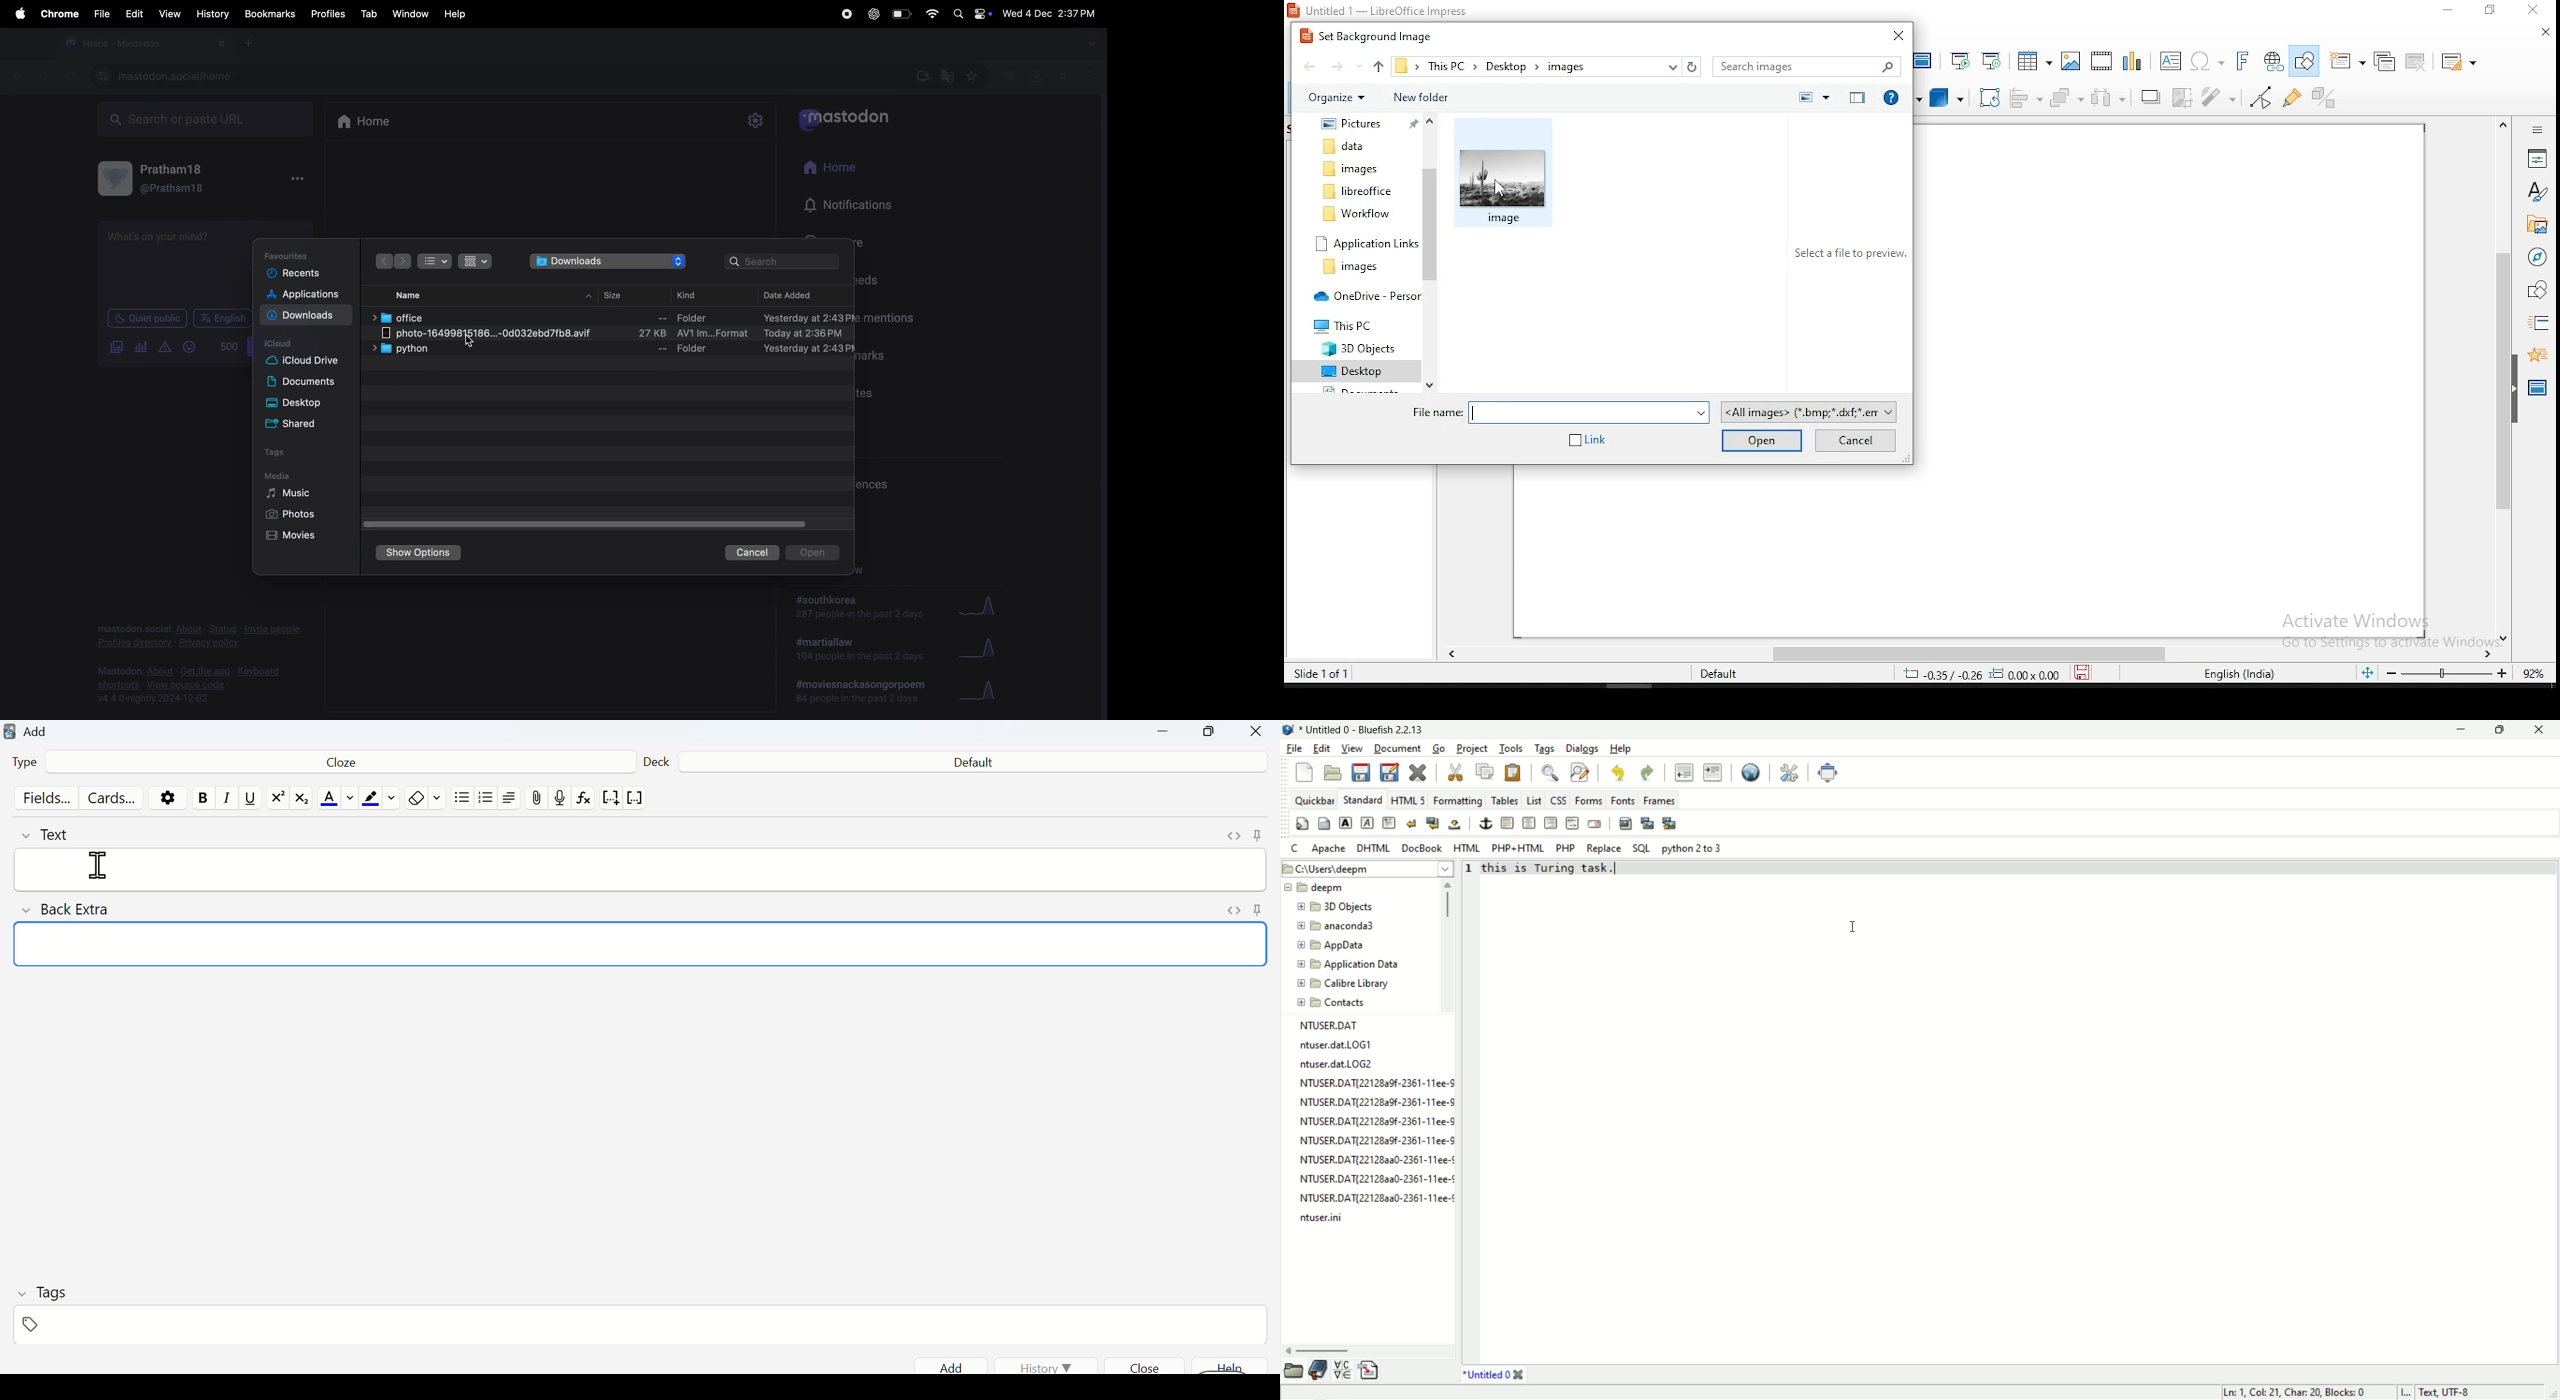 This screenshot has width=2576, height=1400. I want to click on Close, so click(1151, 1365).